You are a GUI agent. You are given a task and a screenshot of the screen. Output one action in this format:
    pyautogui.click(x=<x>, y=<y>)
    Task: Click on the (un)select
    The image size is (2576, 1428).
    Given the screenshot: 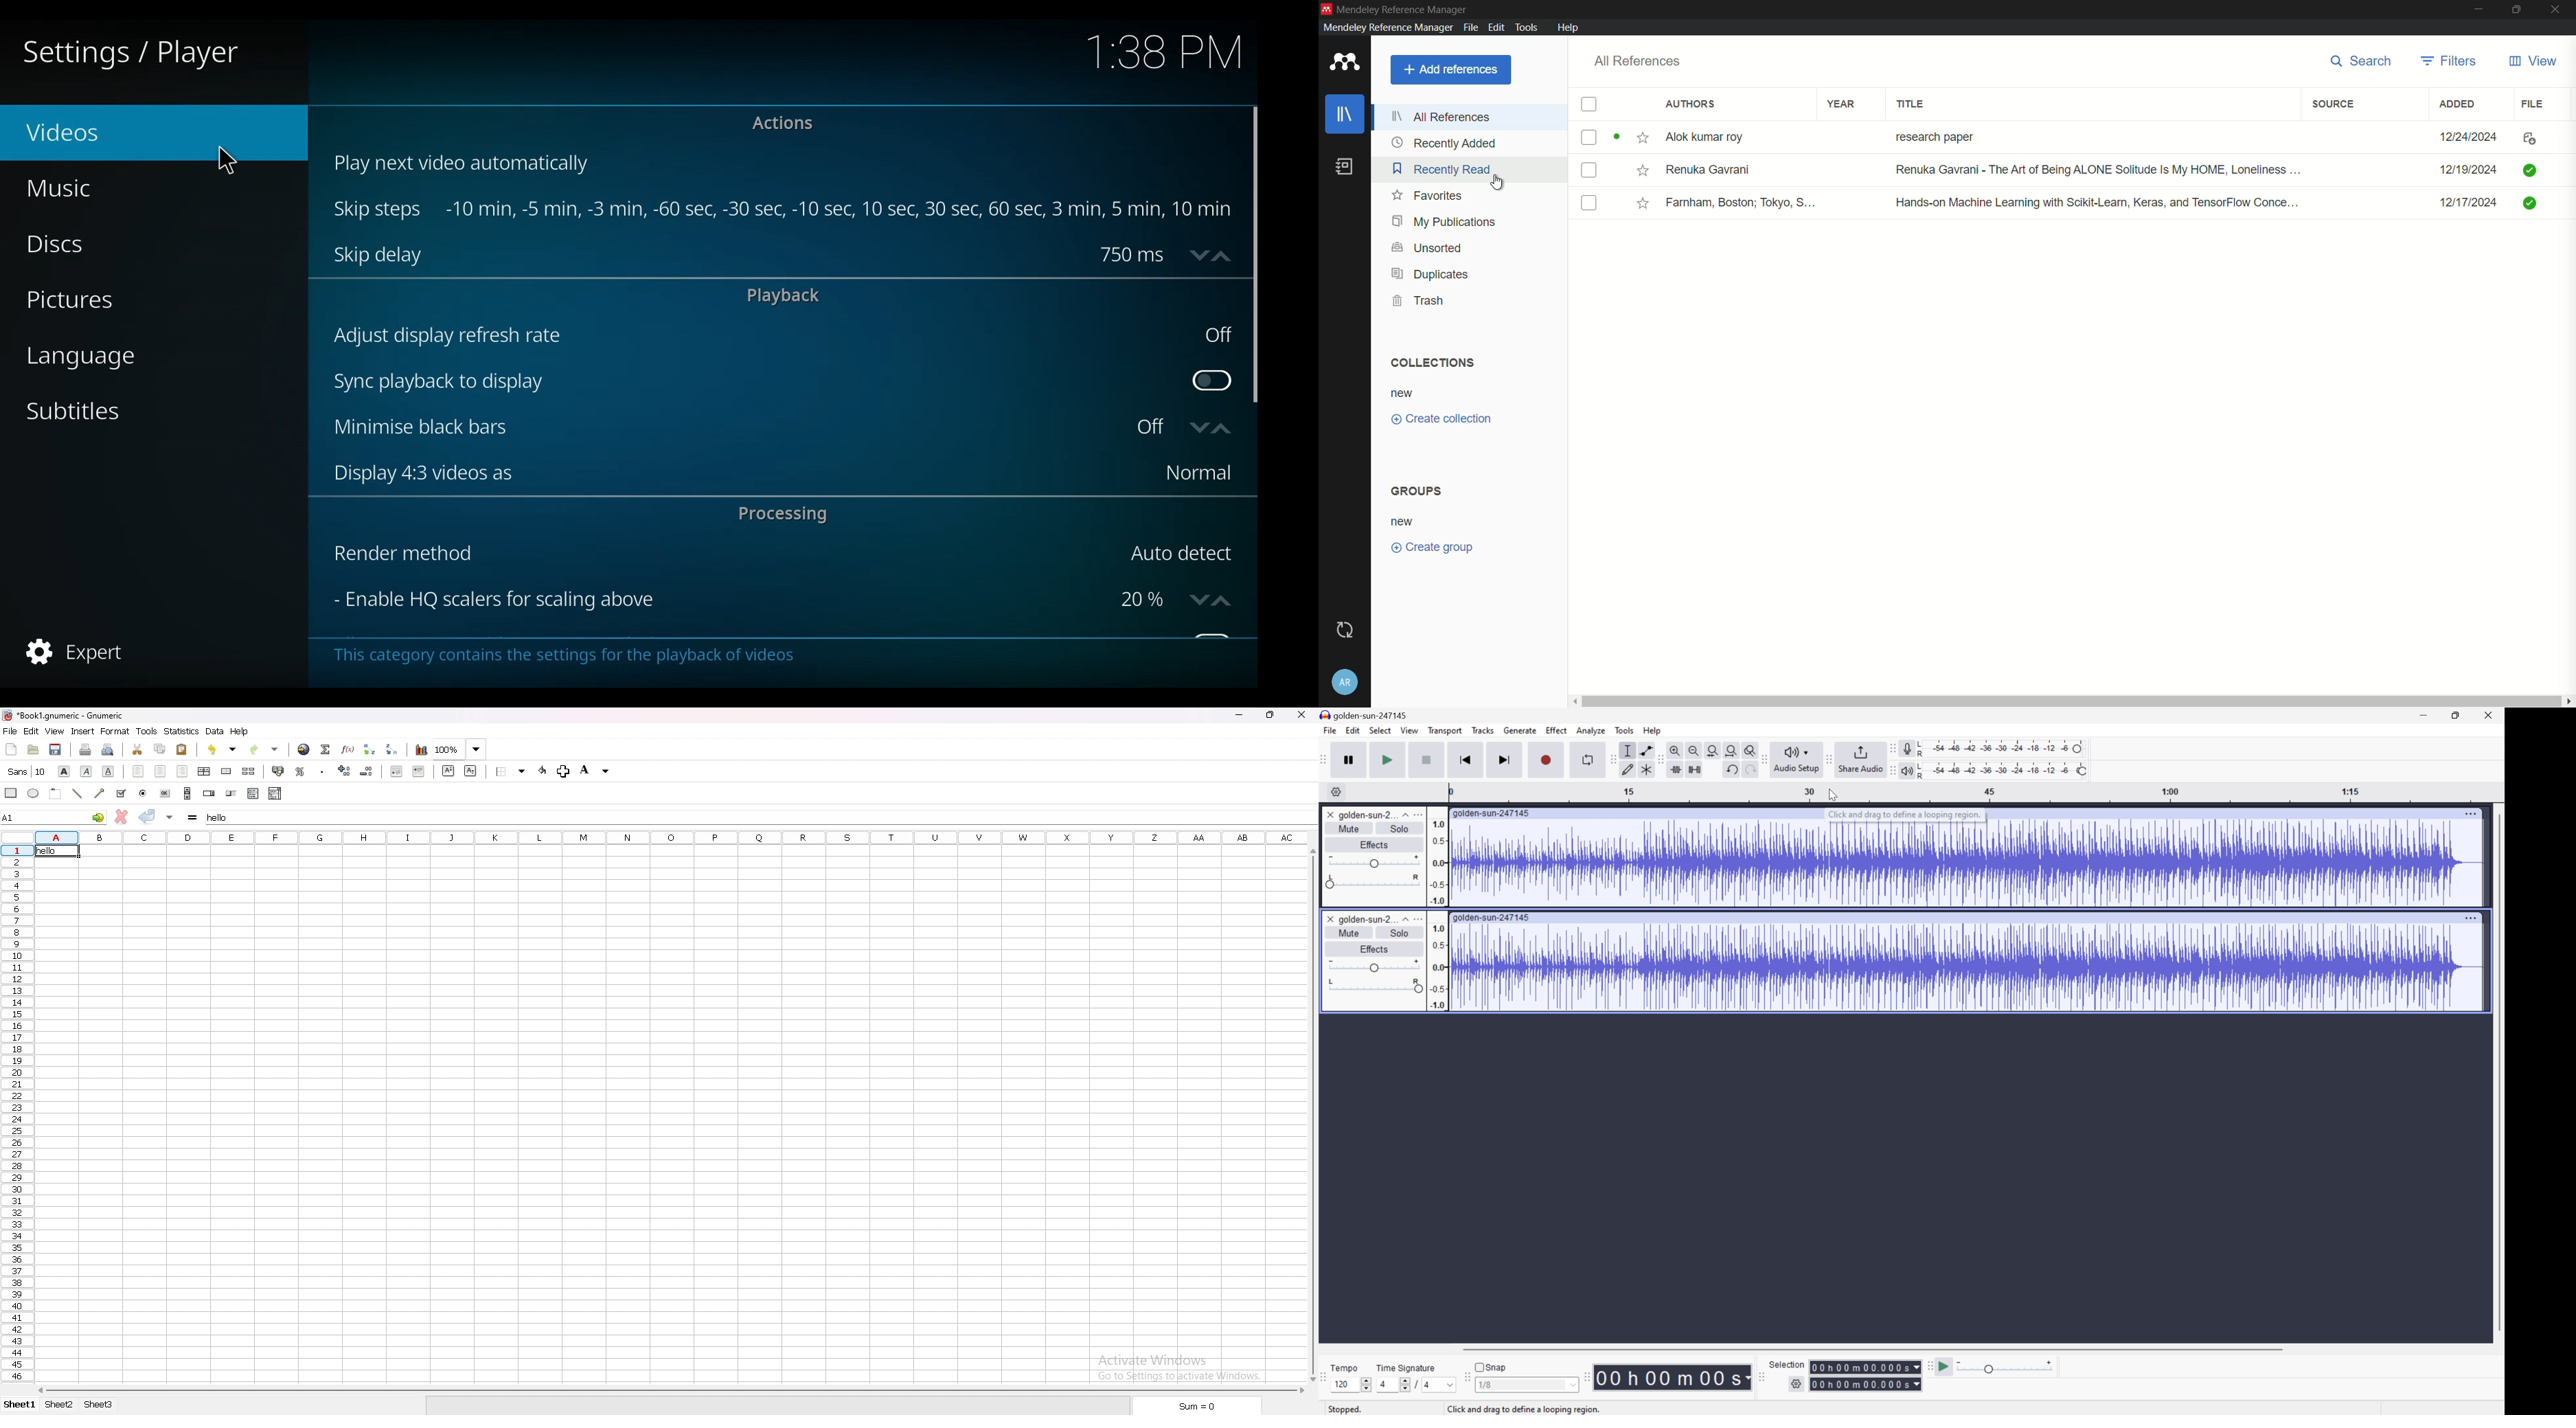 What is the action you would take?
    pyautogui.click(x=1588, y=138)
    